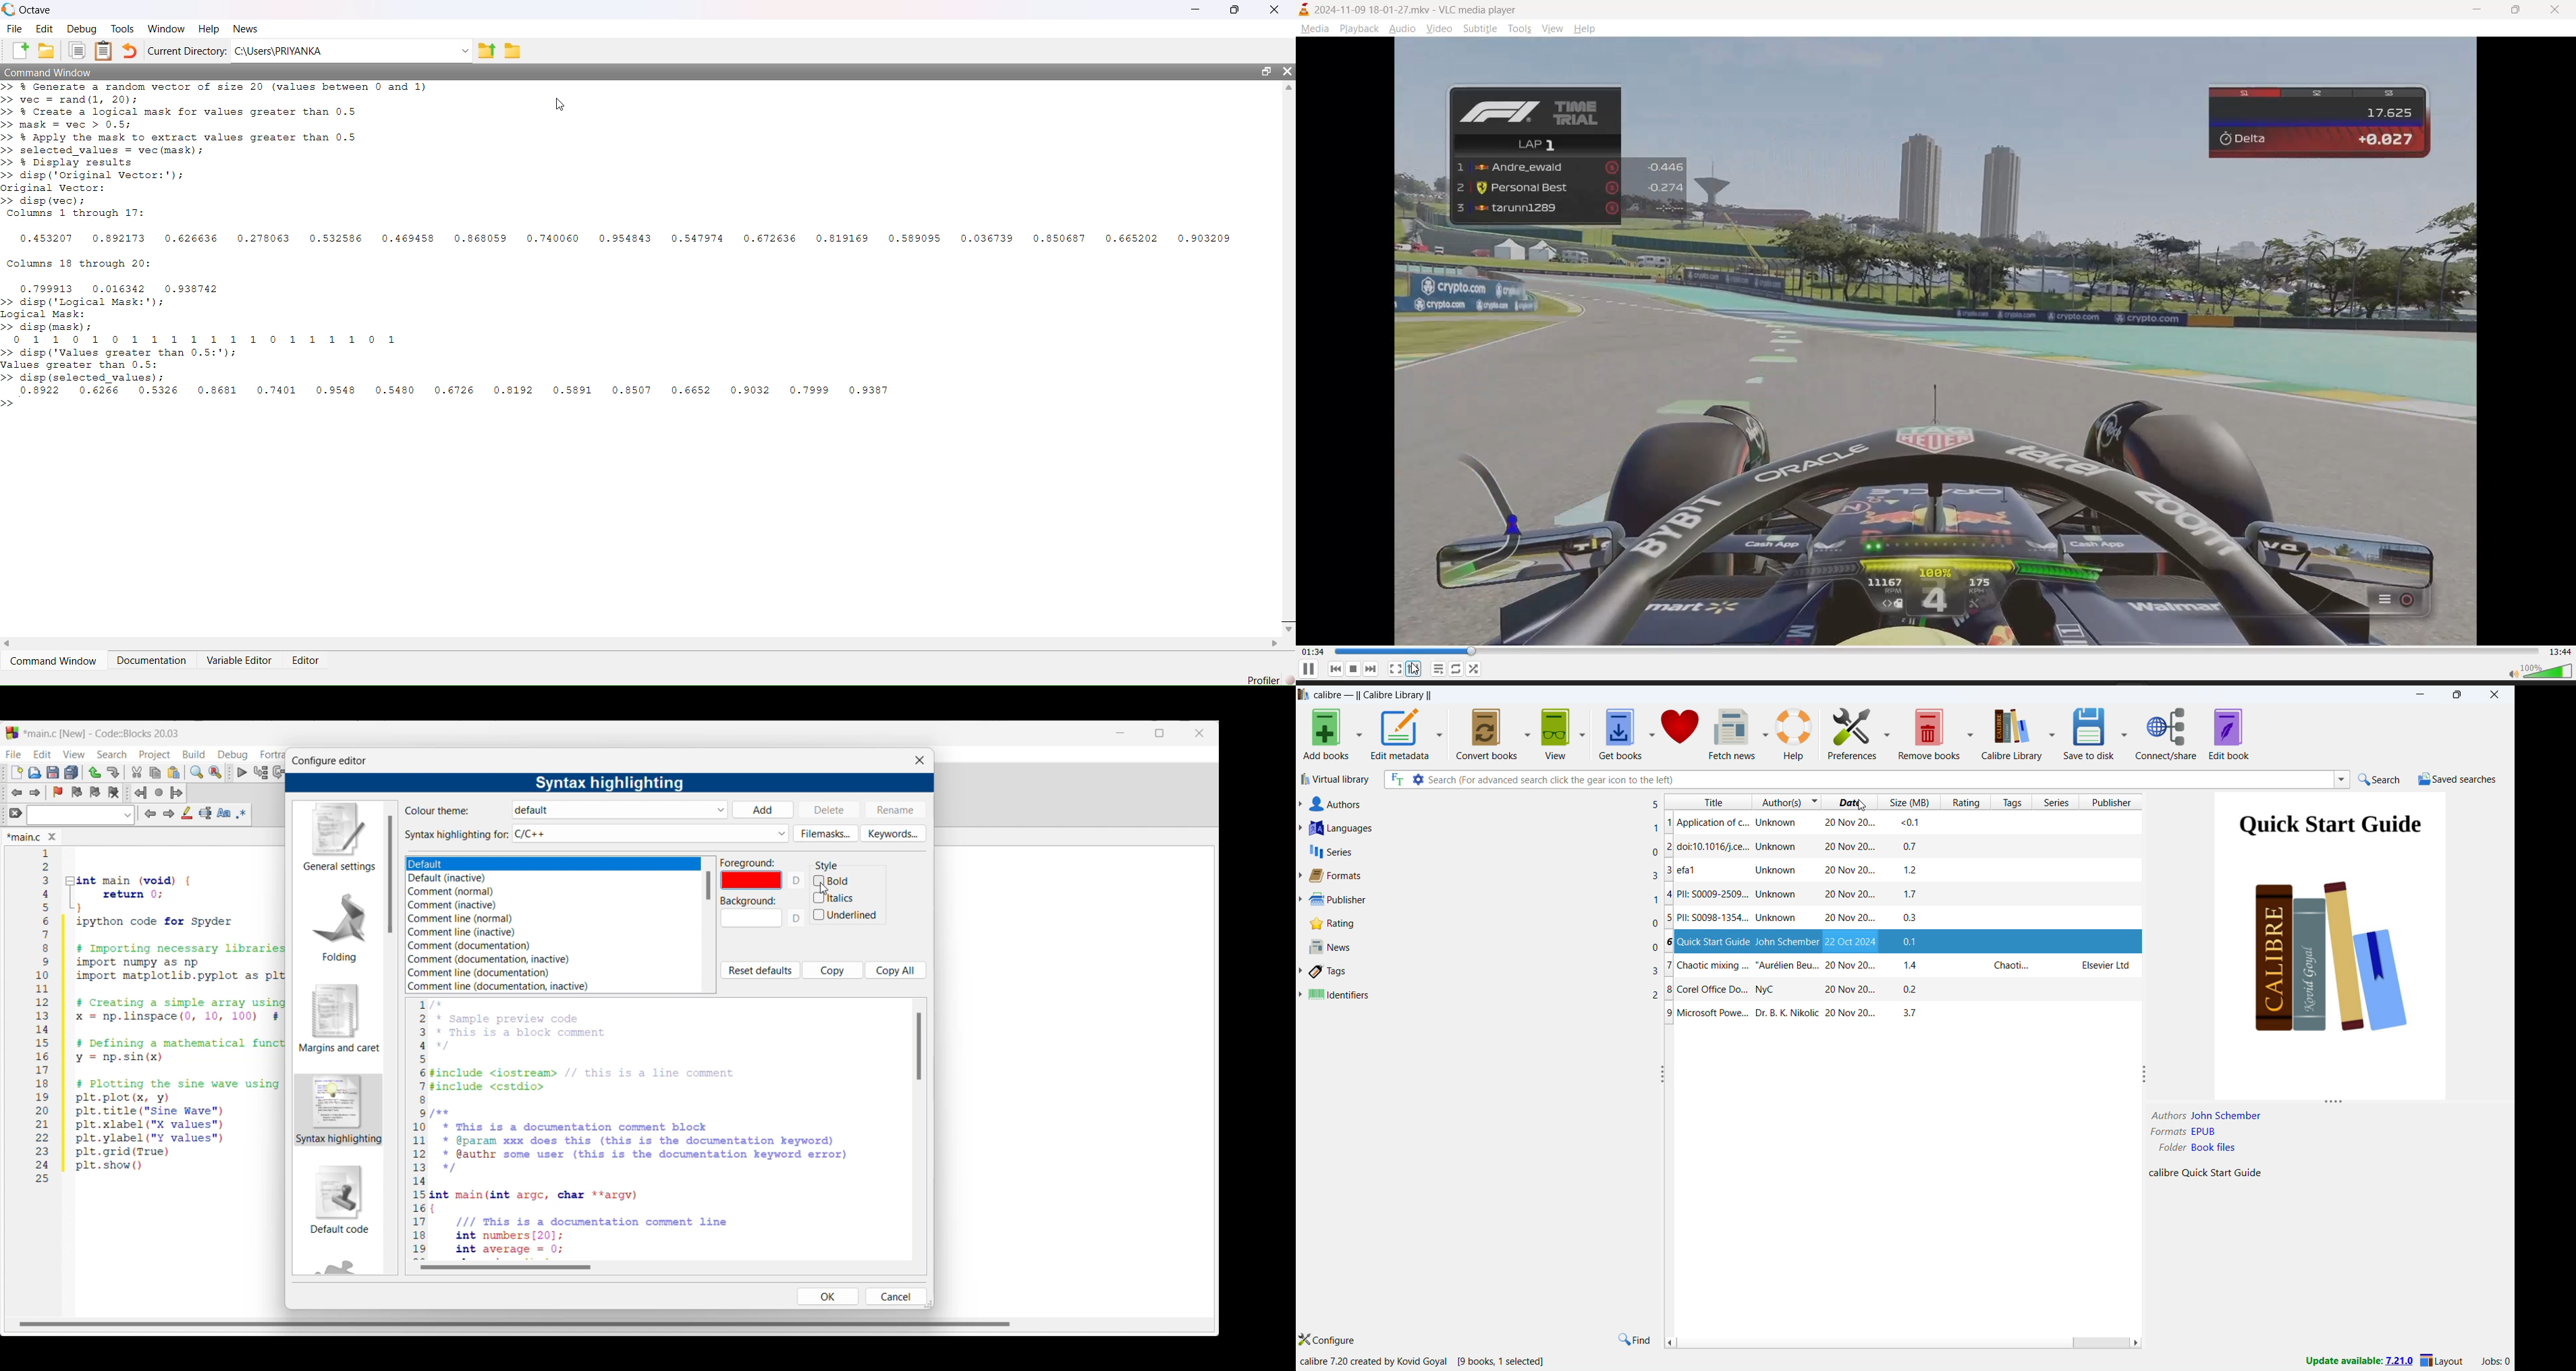  Describe the element at coordinates (1484, 851) in the screenshot. I see `series` at that location.